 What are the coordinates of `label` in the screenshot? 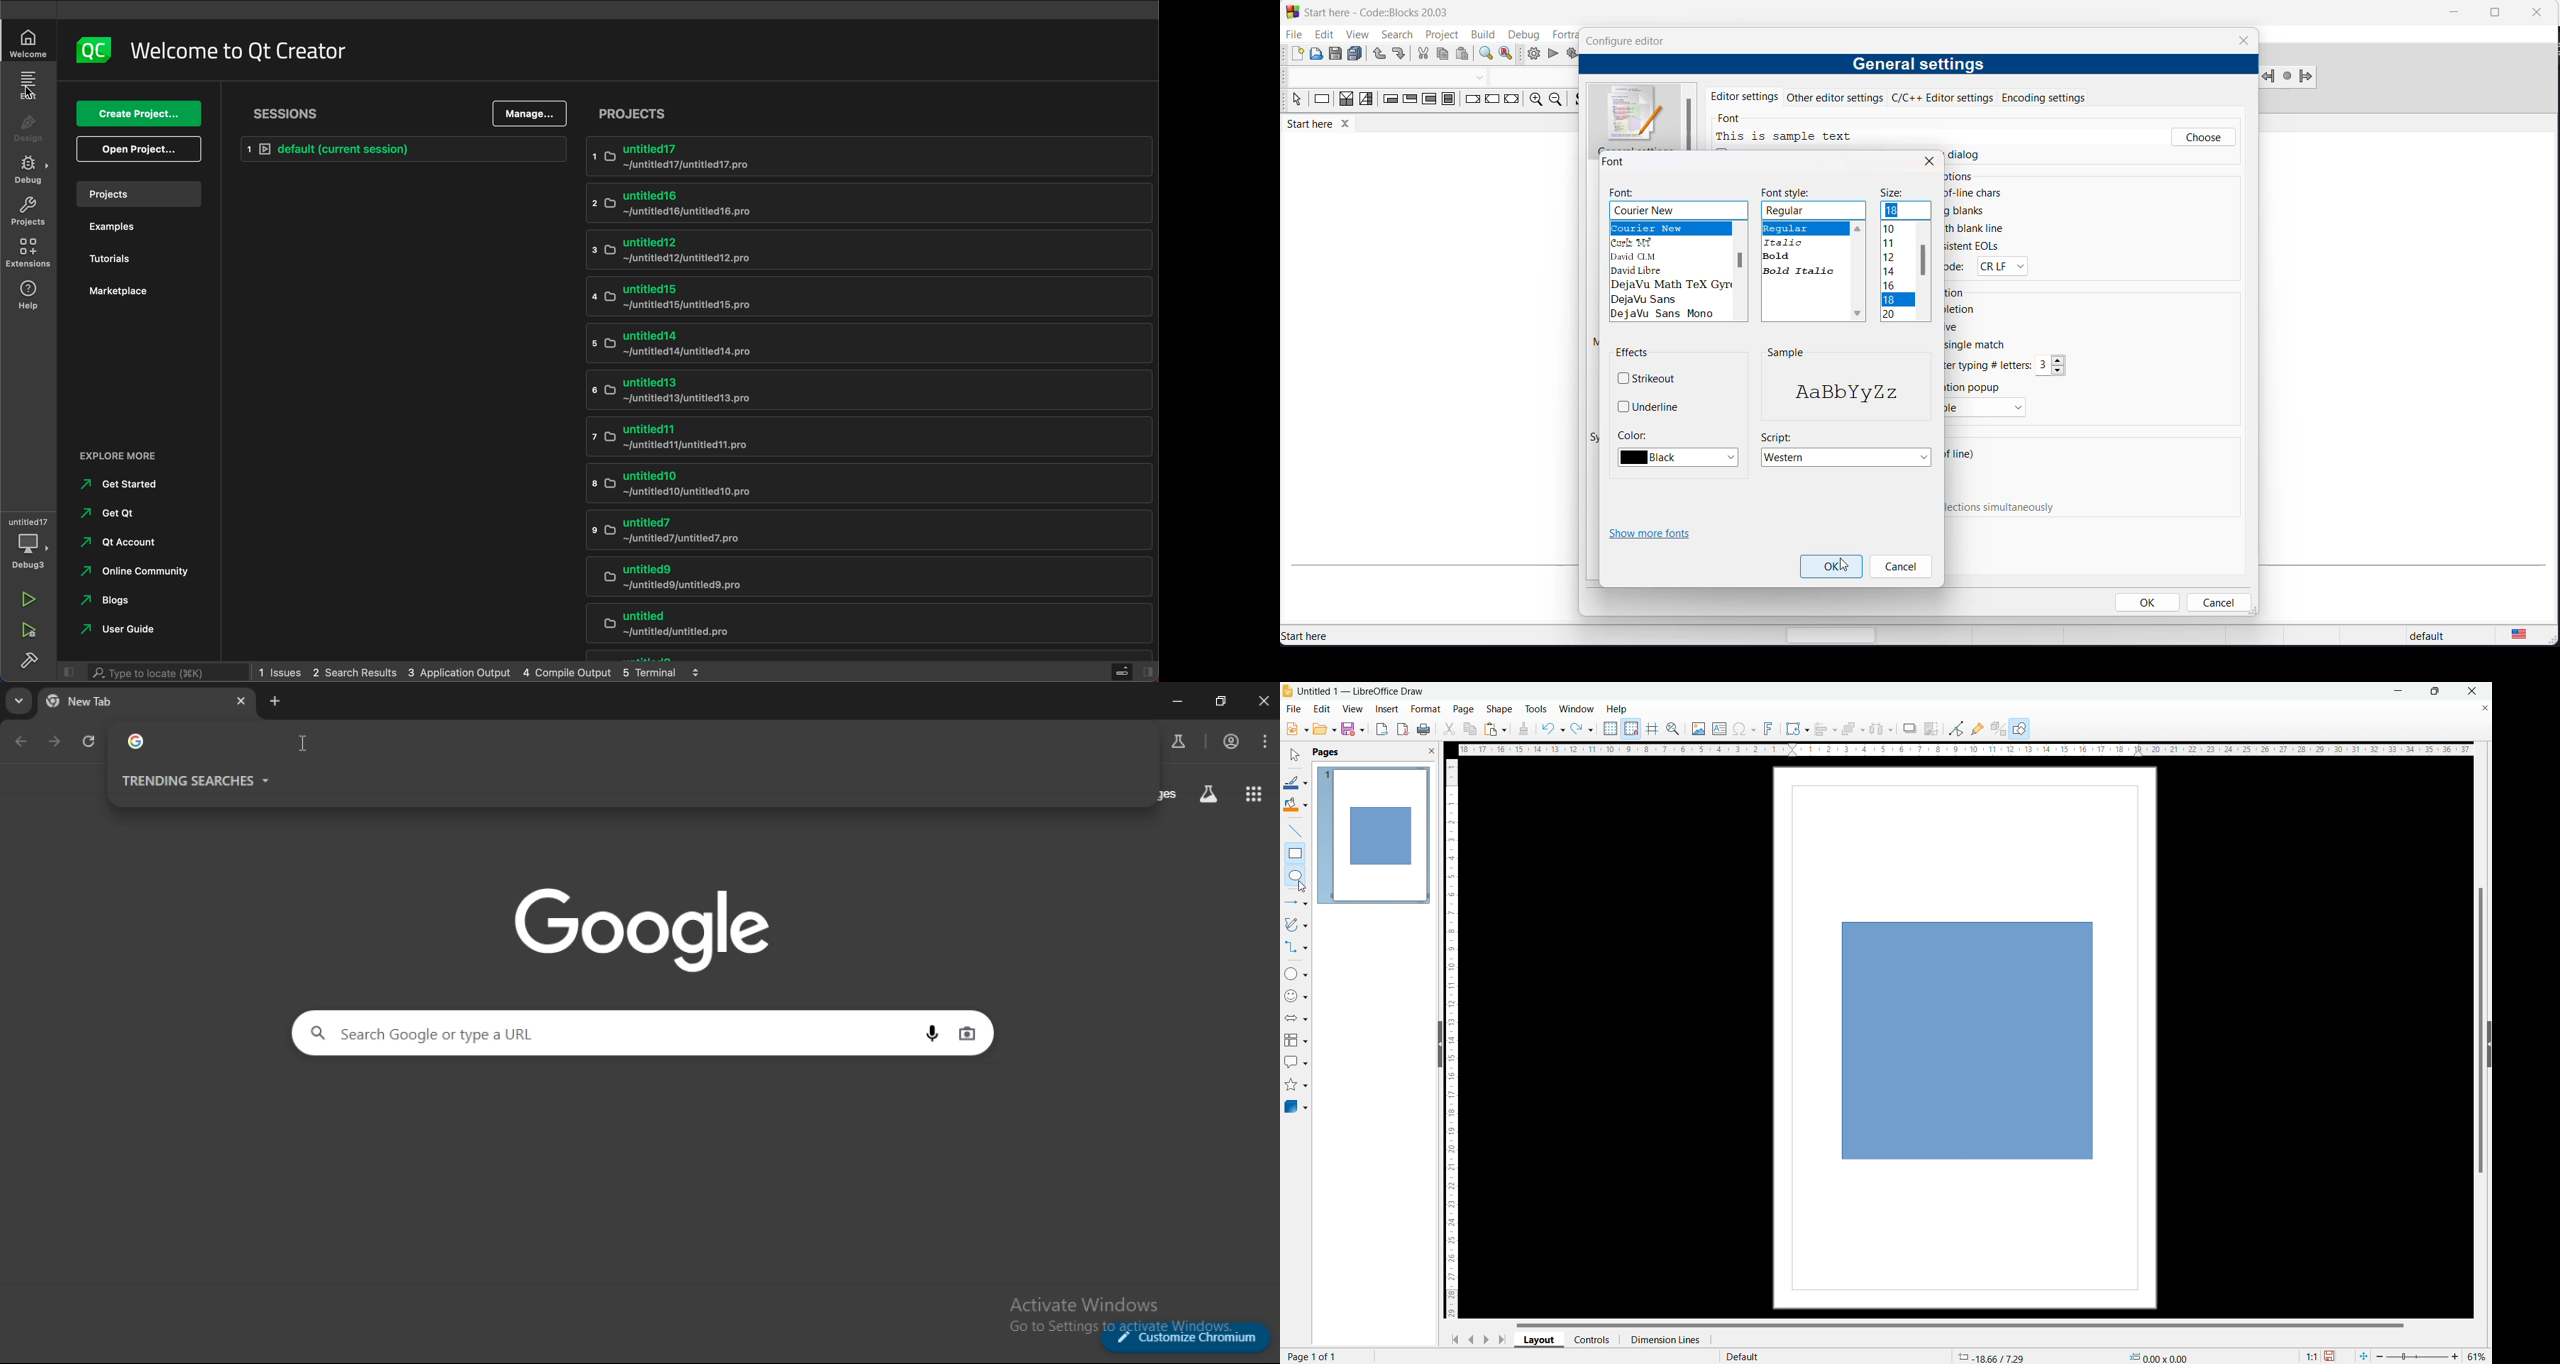 It's located at (247, 51).